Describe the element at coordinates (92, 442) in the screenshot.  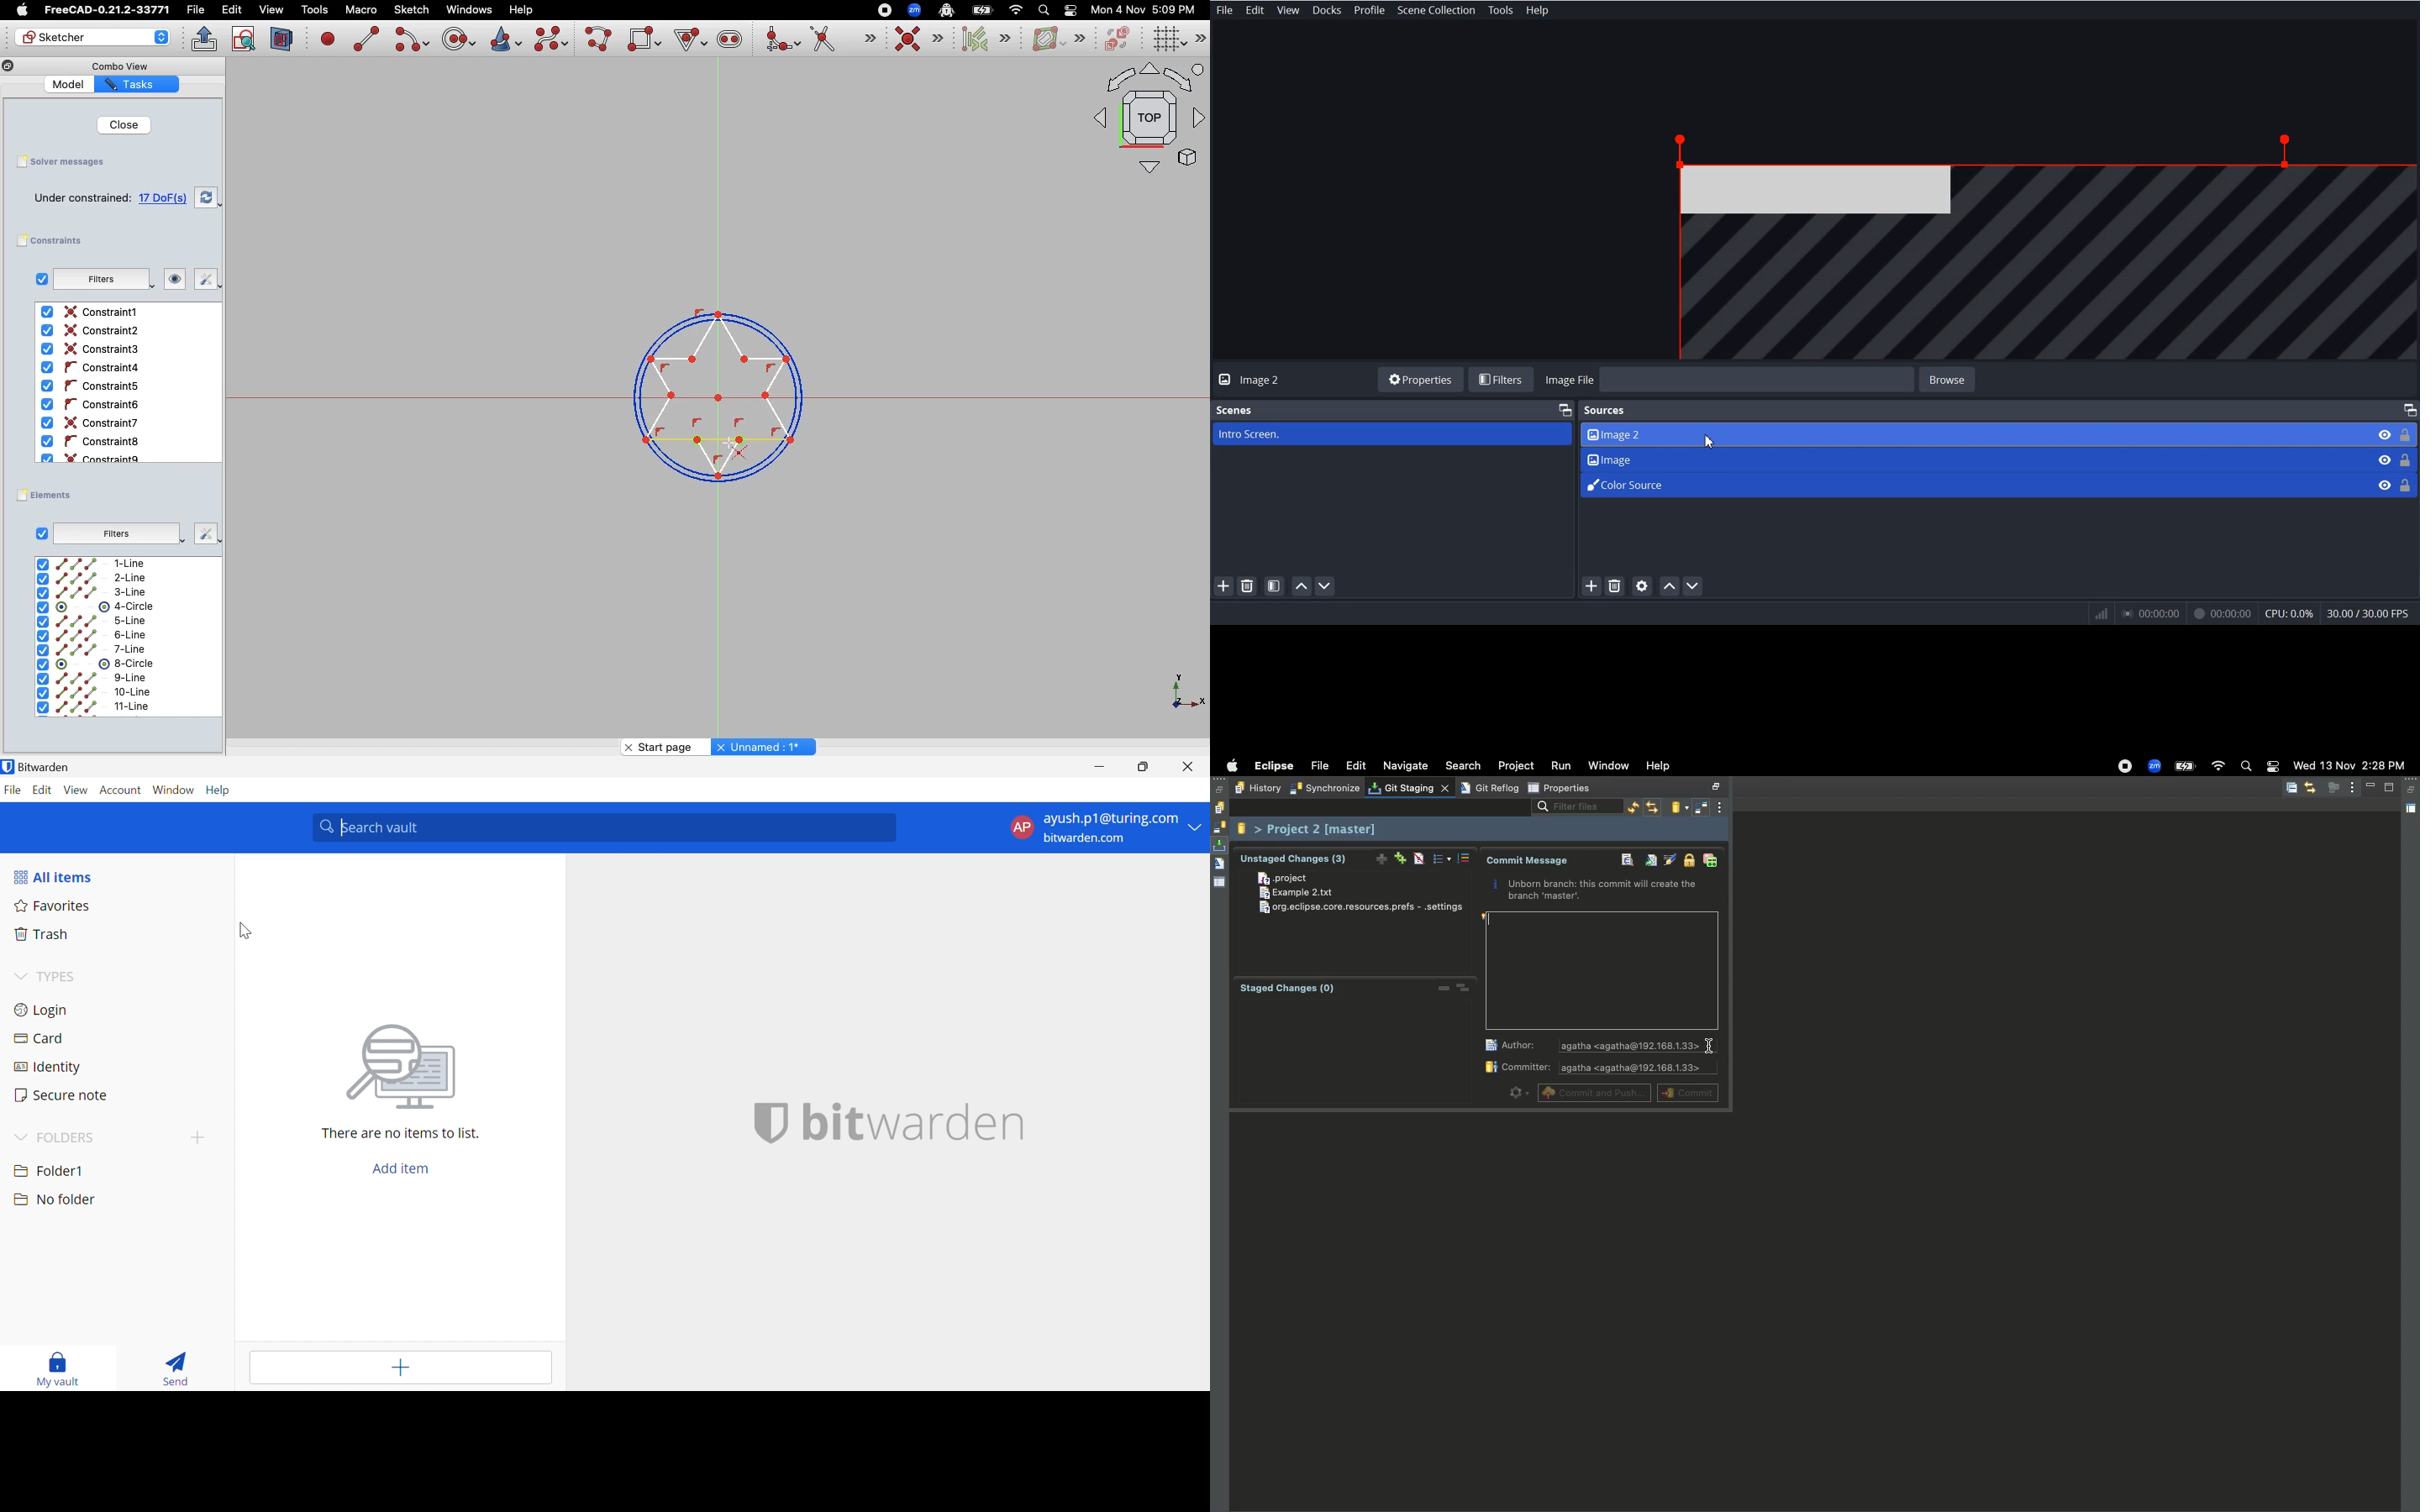
I see `Constraint8` at that location.